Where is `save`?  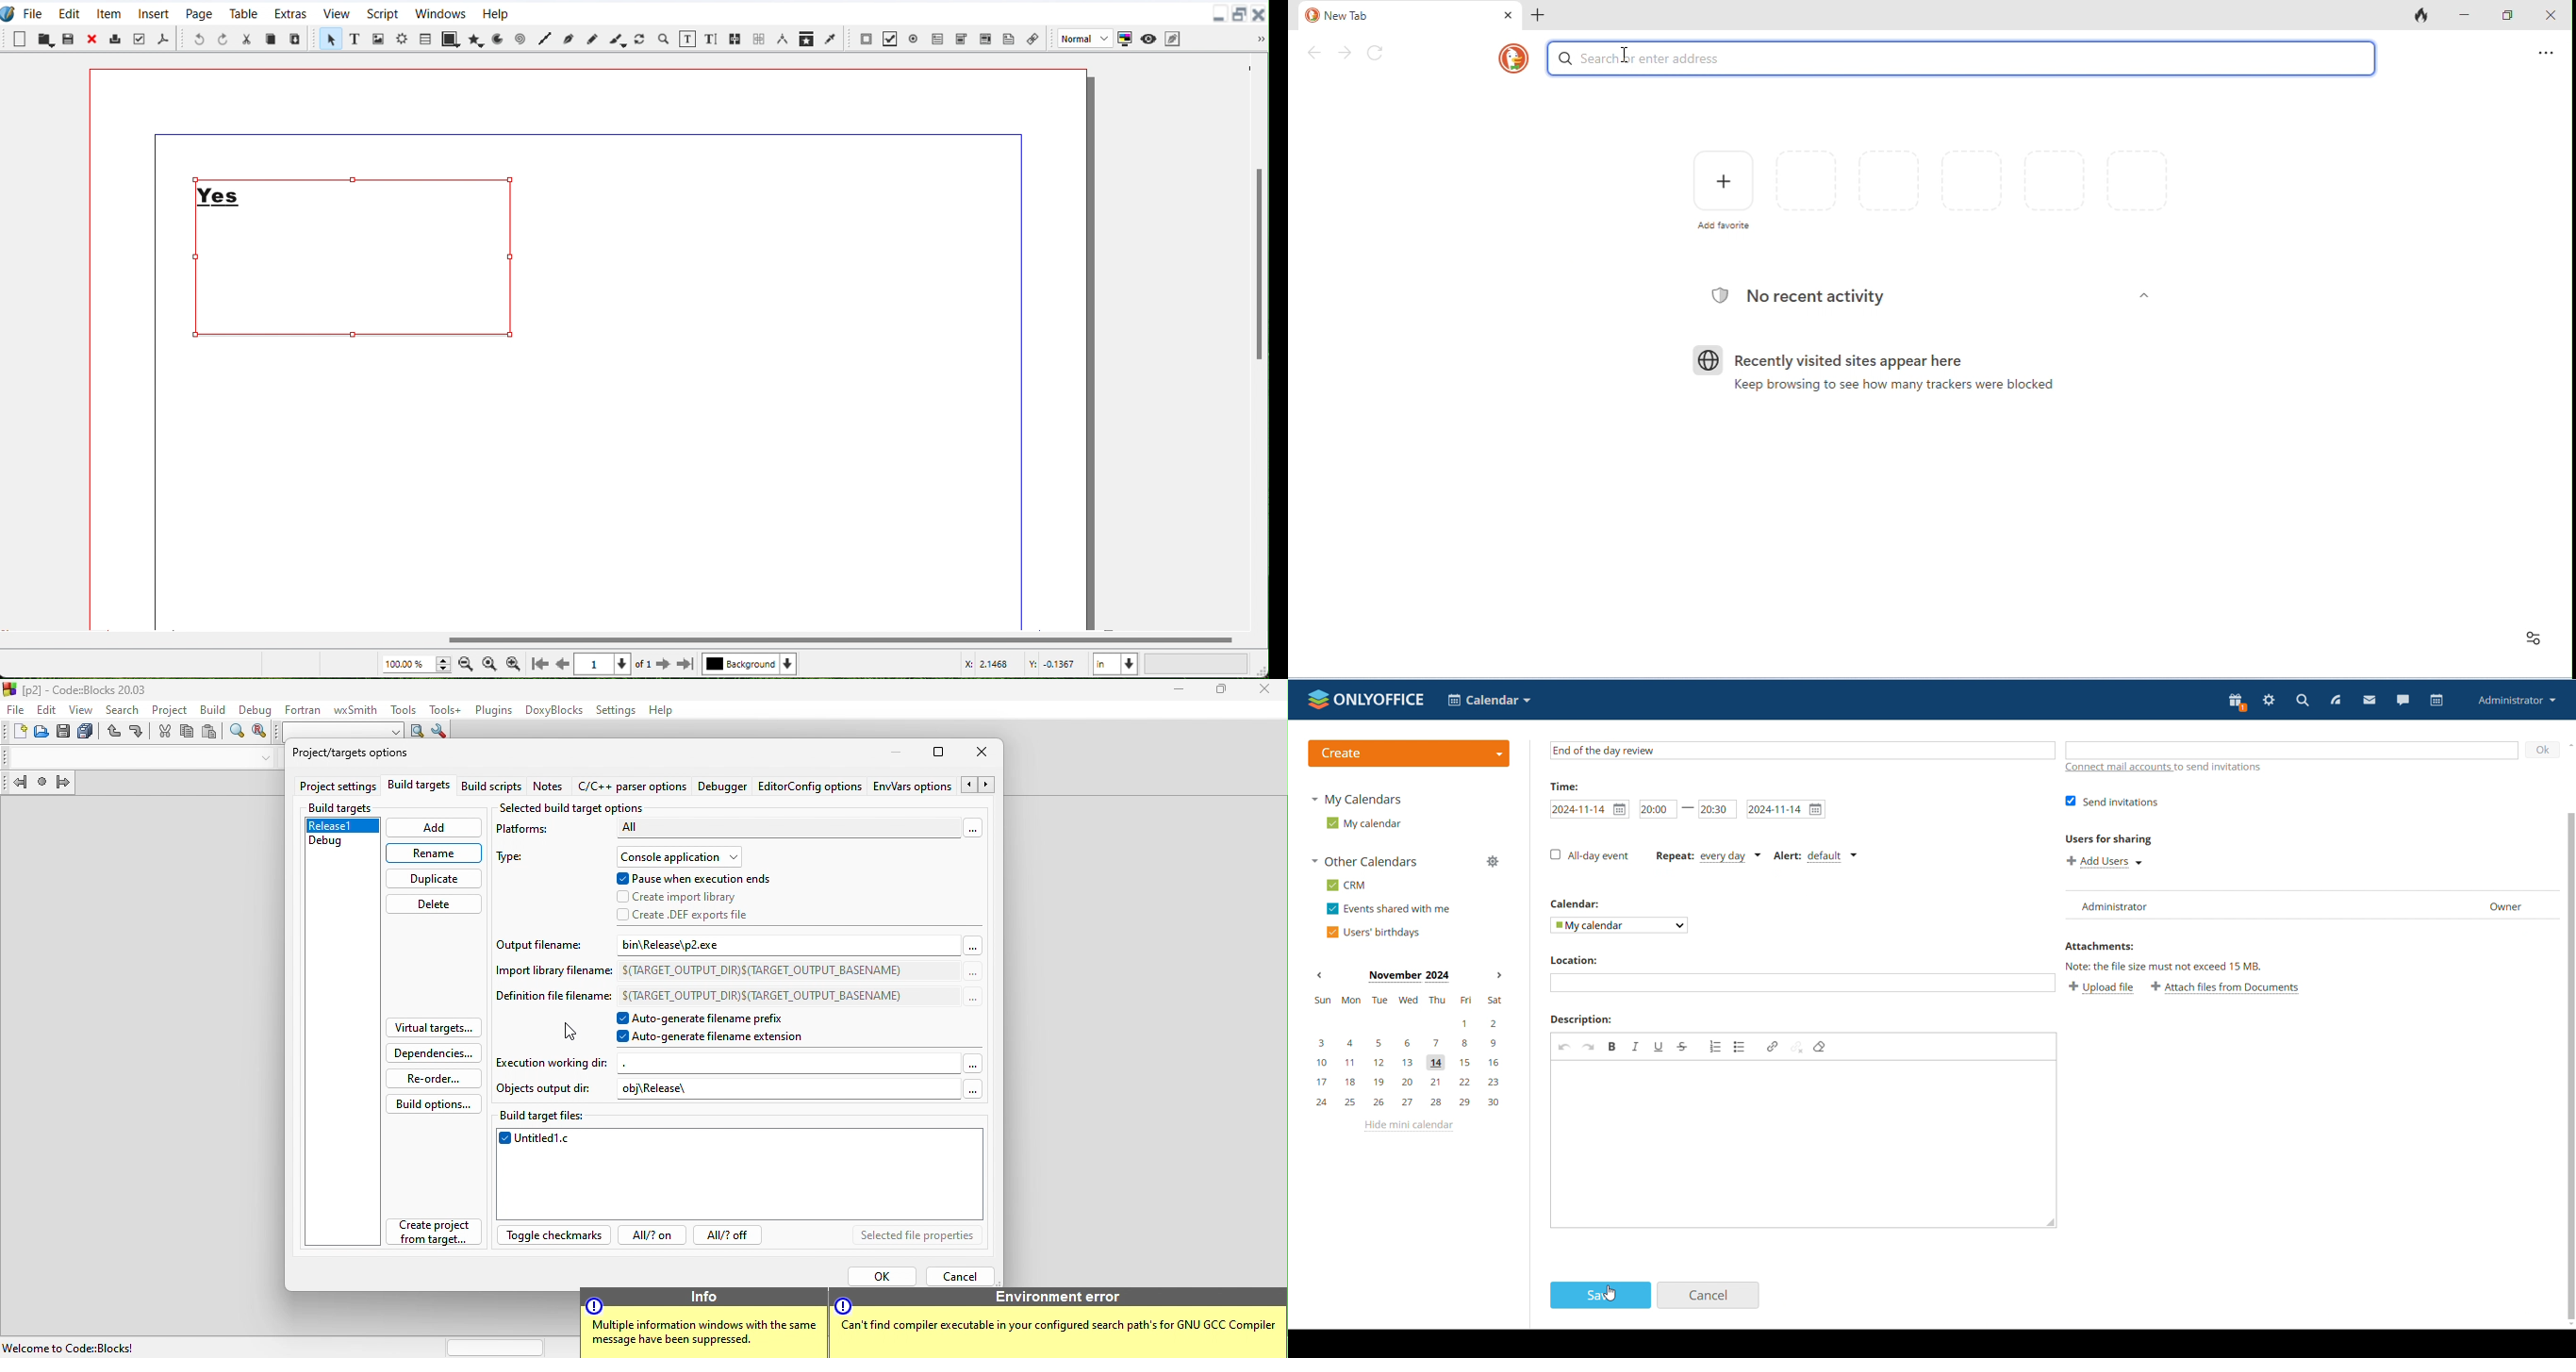 save is located at coordinates (65, 733).